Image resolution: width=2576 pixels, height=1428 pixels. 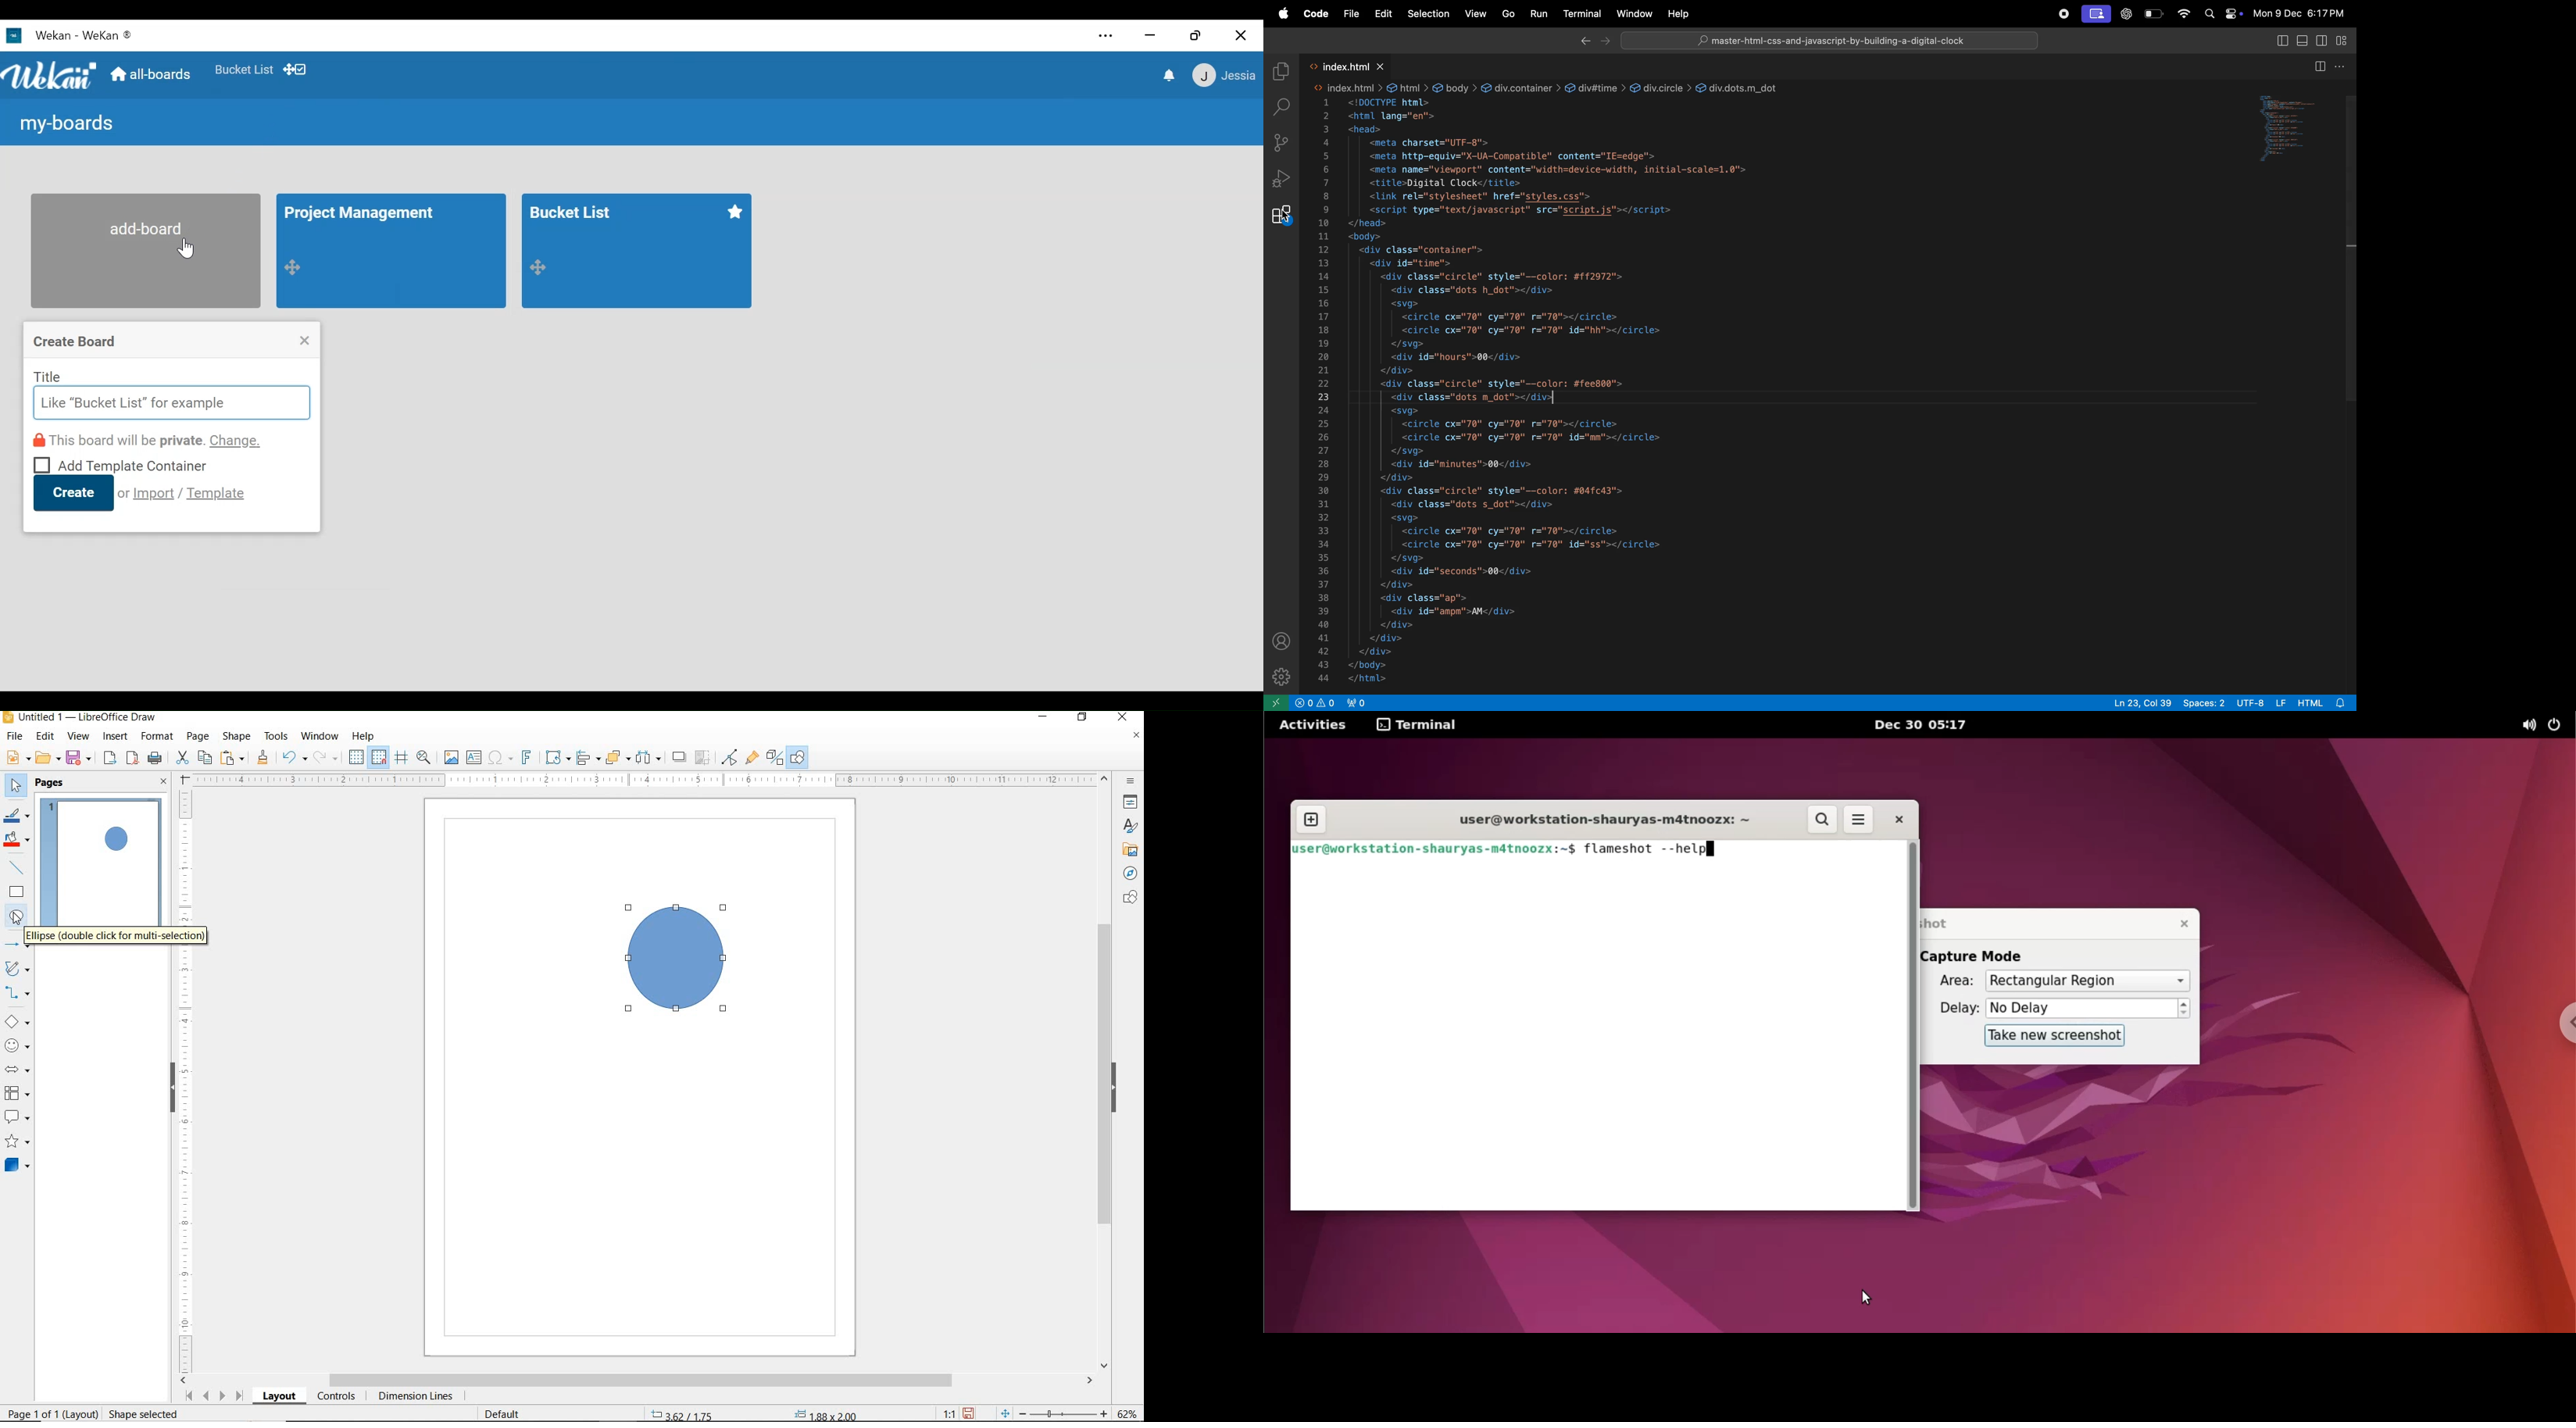 What do you see at coordinates (507, 1412) in the screenshot?
I see `DEFAULT` at bounding box center [507, 1412].